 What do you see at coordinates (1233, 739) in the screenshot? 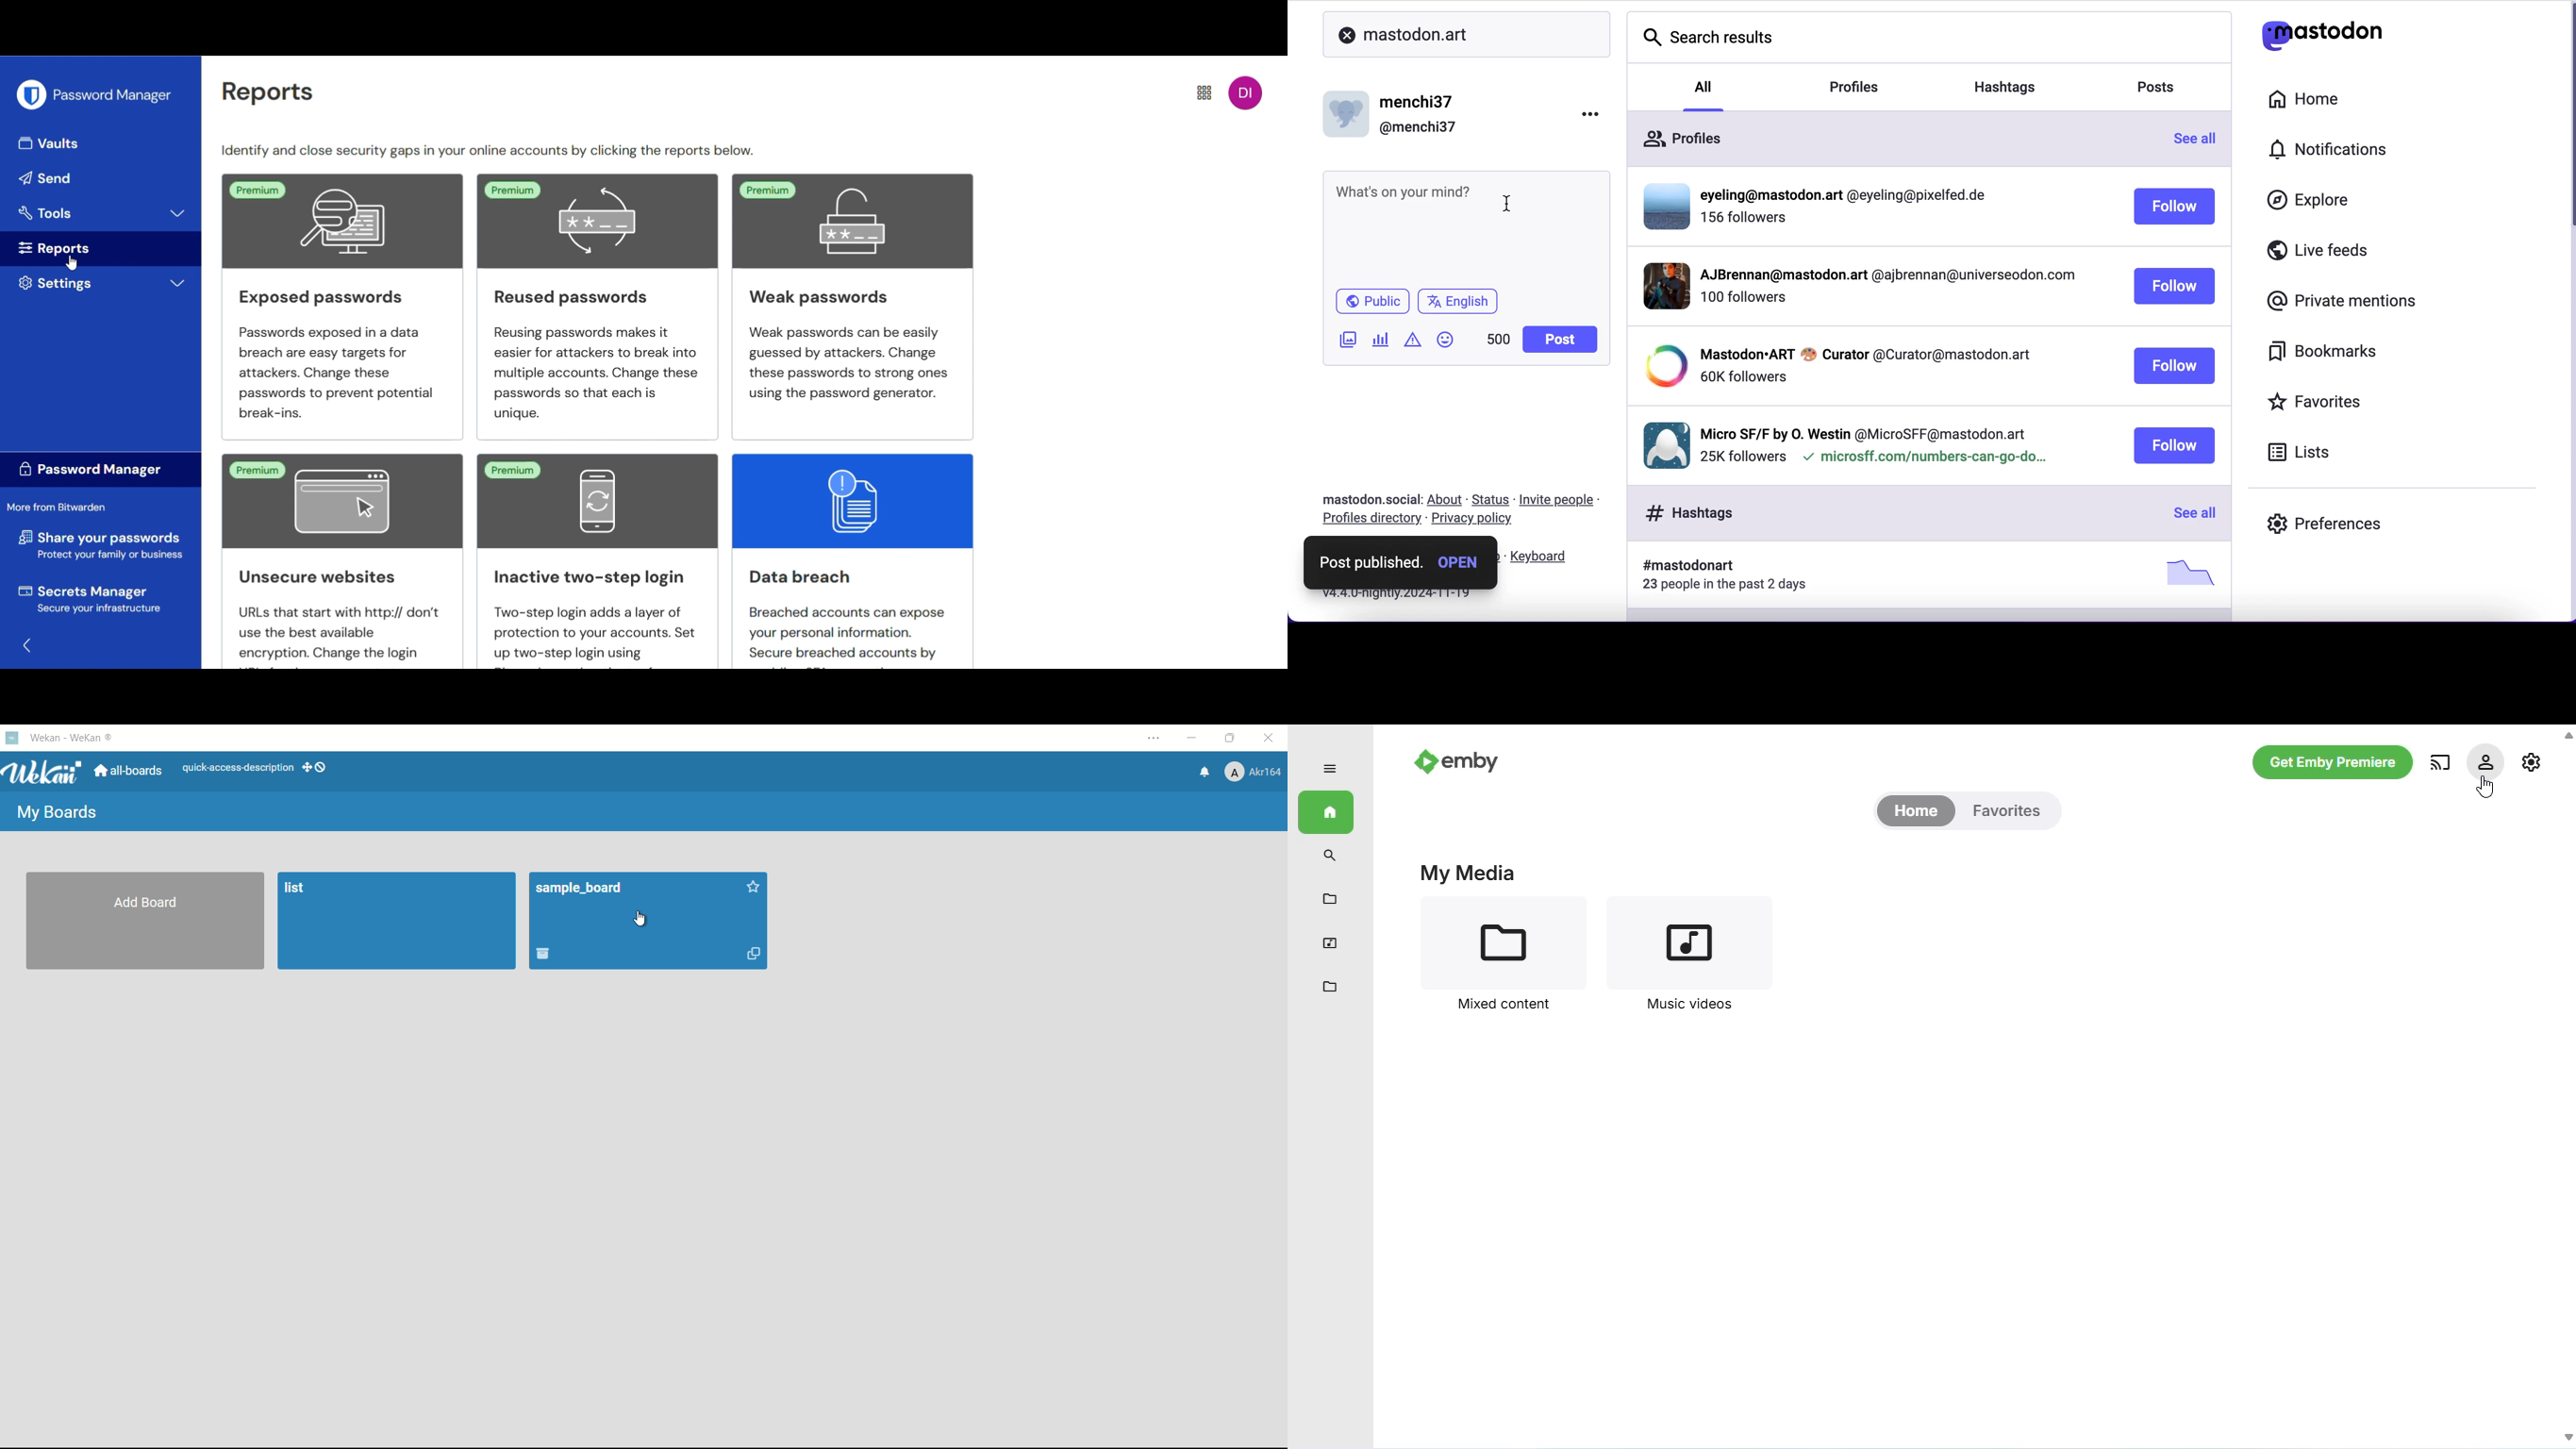
I see `maximize` at bounding box center [1233, 739].